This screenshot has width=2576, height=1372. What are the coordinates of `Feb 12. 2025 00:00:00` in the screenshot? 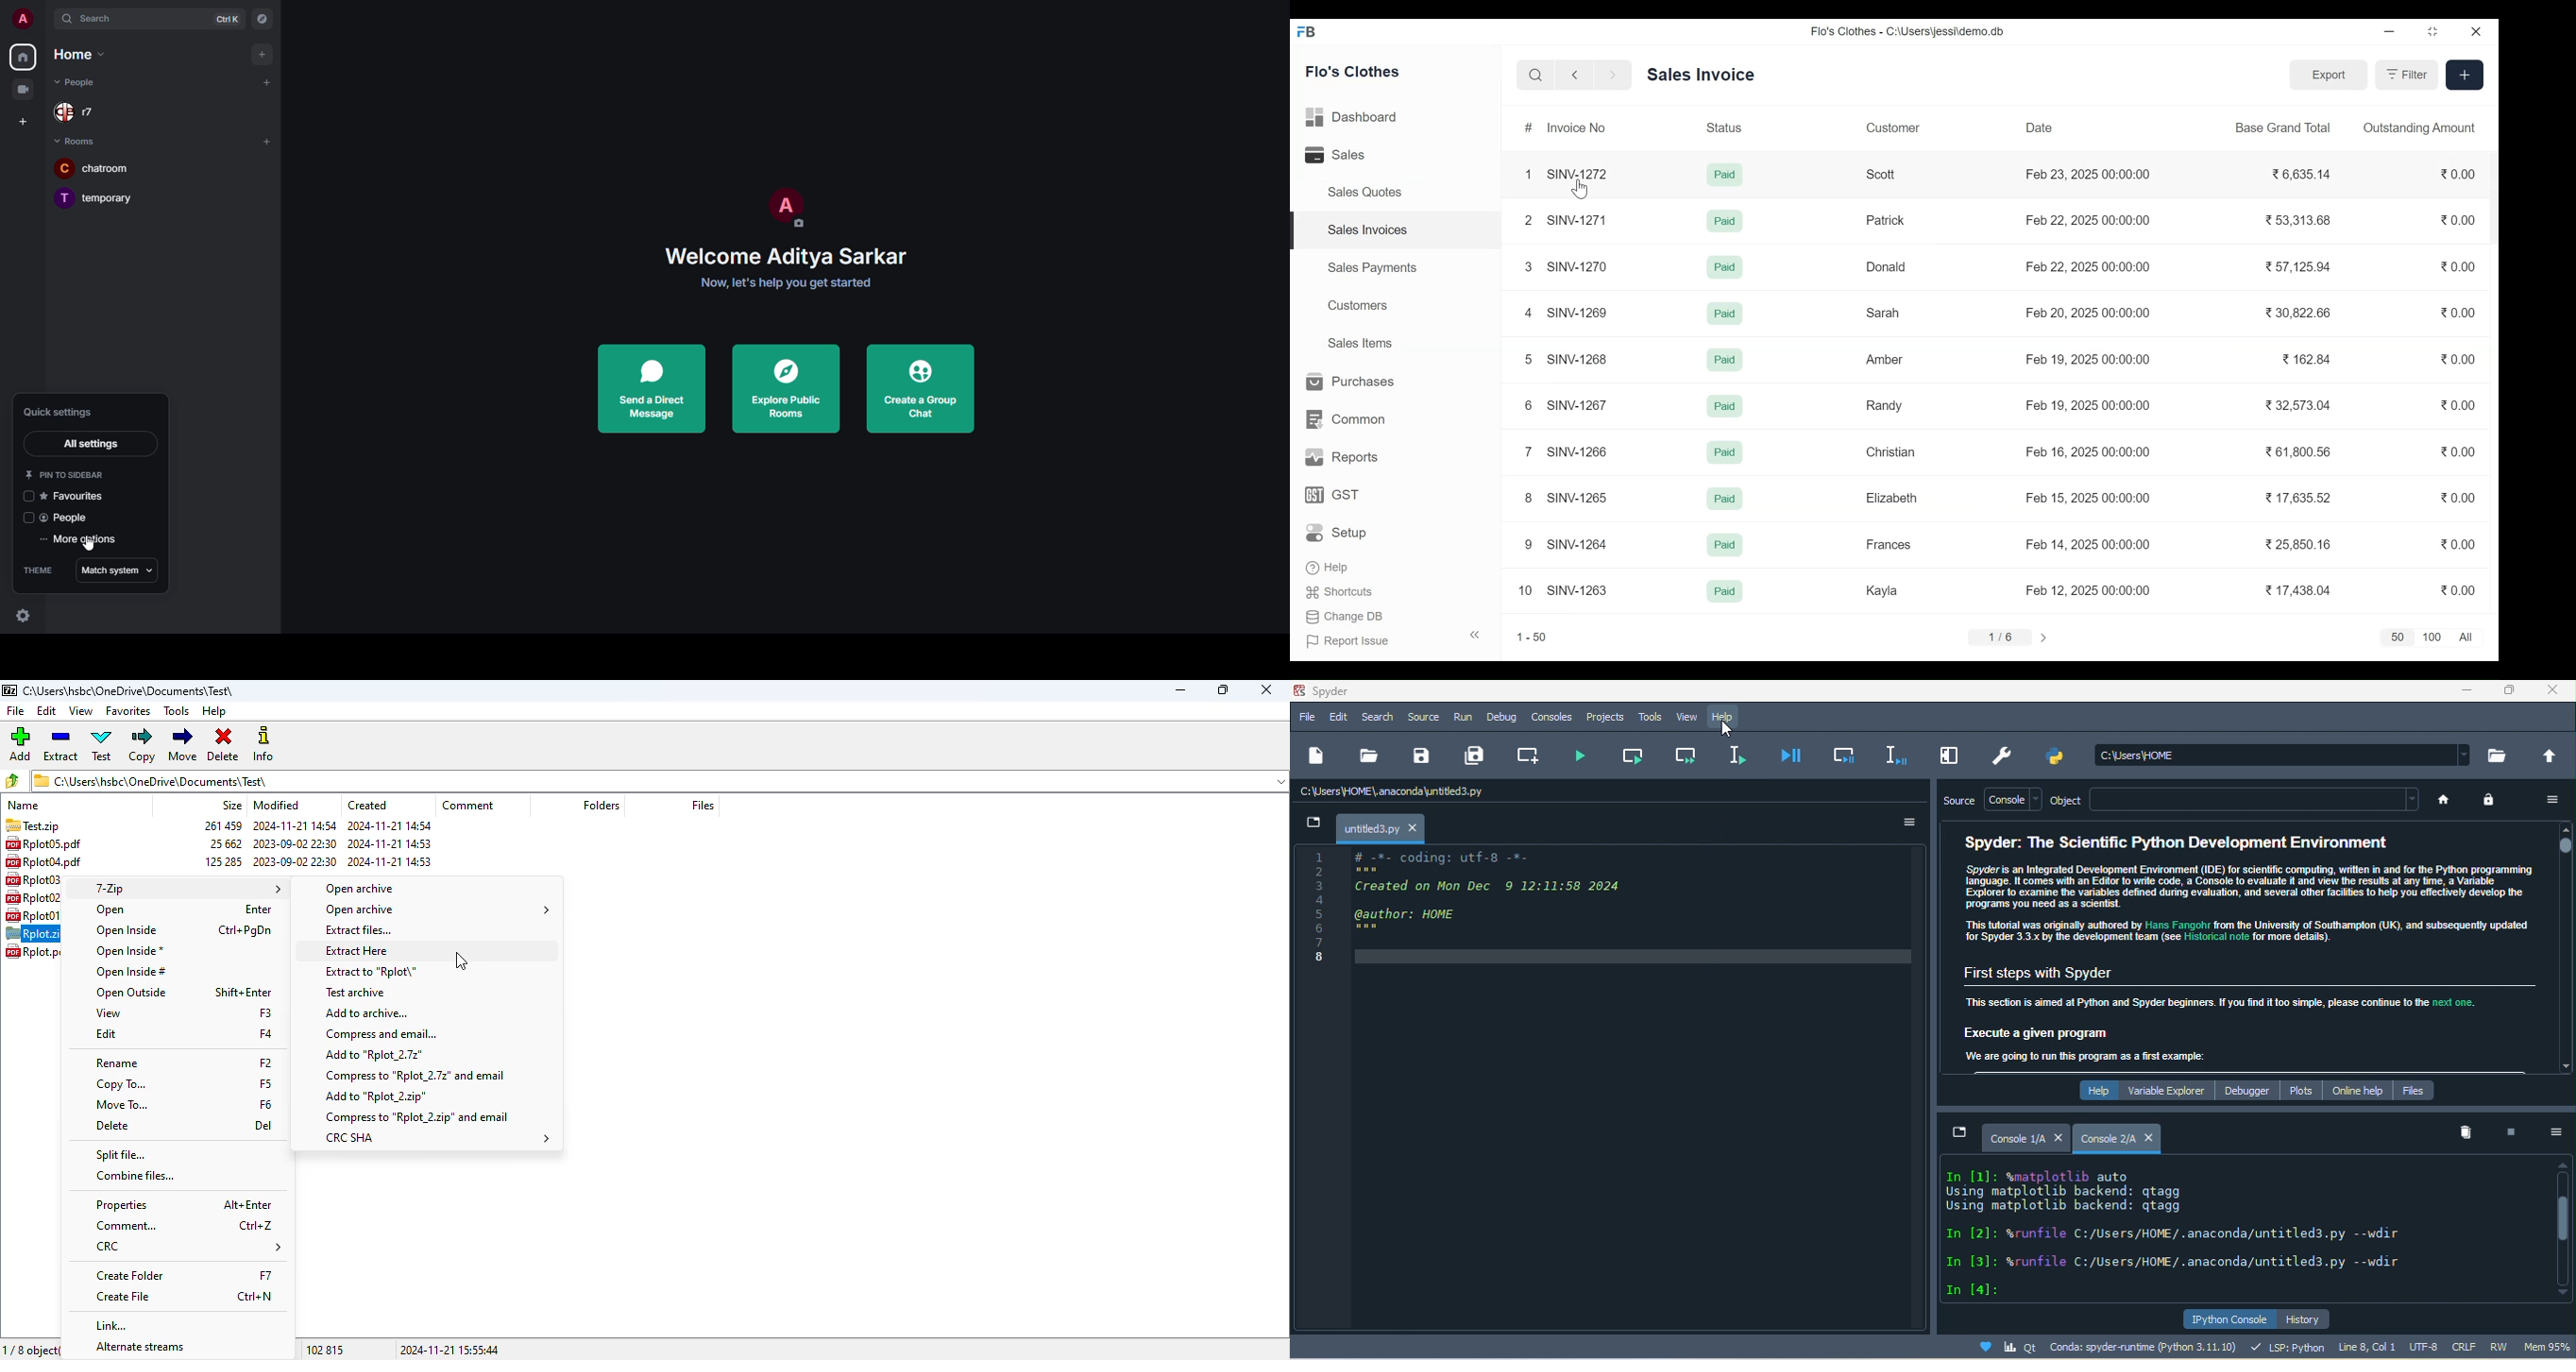 It's located at (2089, 590).